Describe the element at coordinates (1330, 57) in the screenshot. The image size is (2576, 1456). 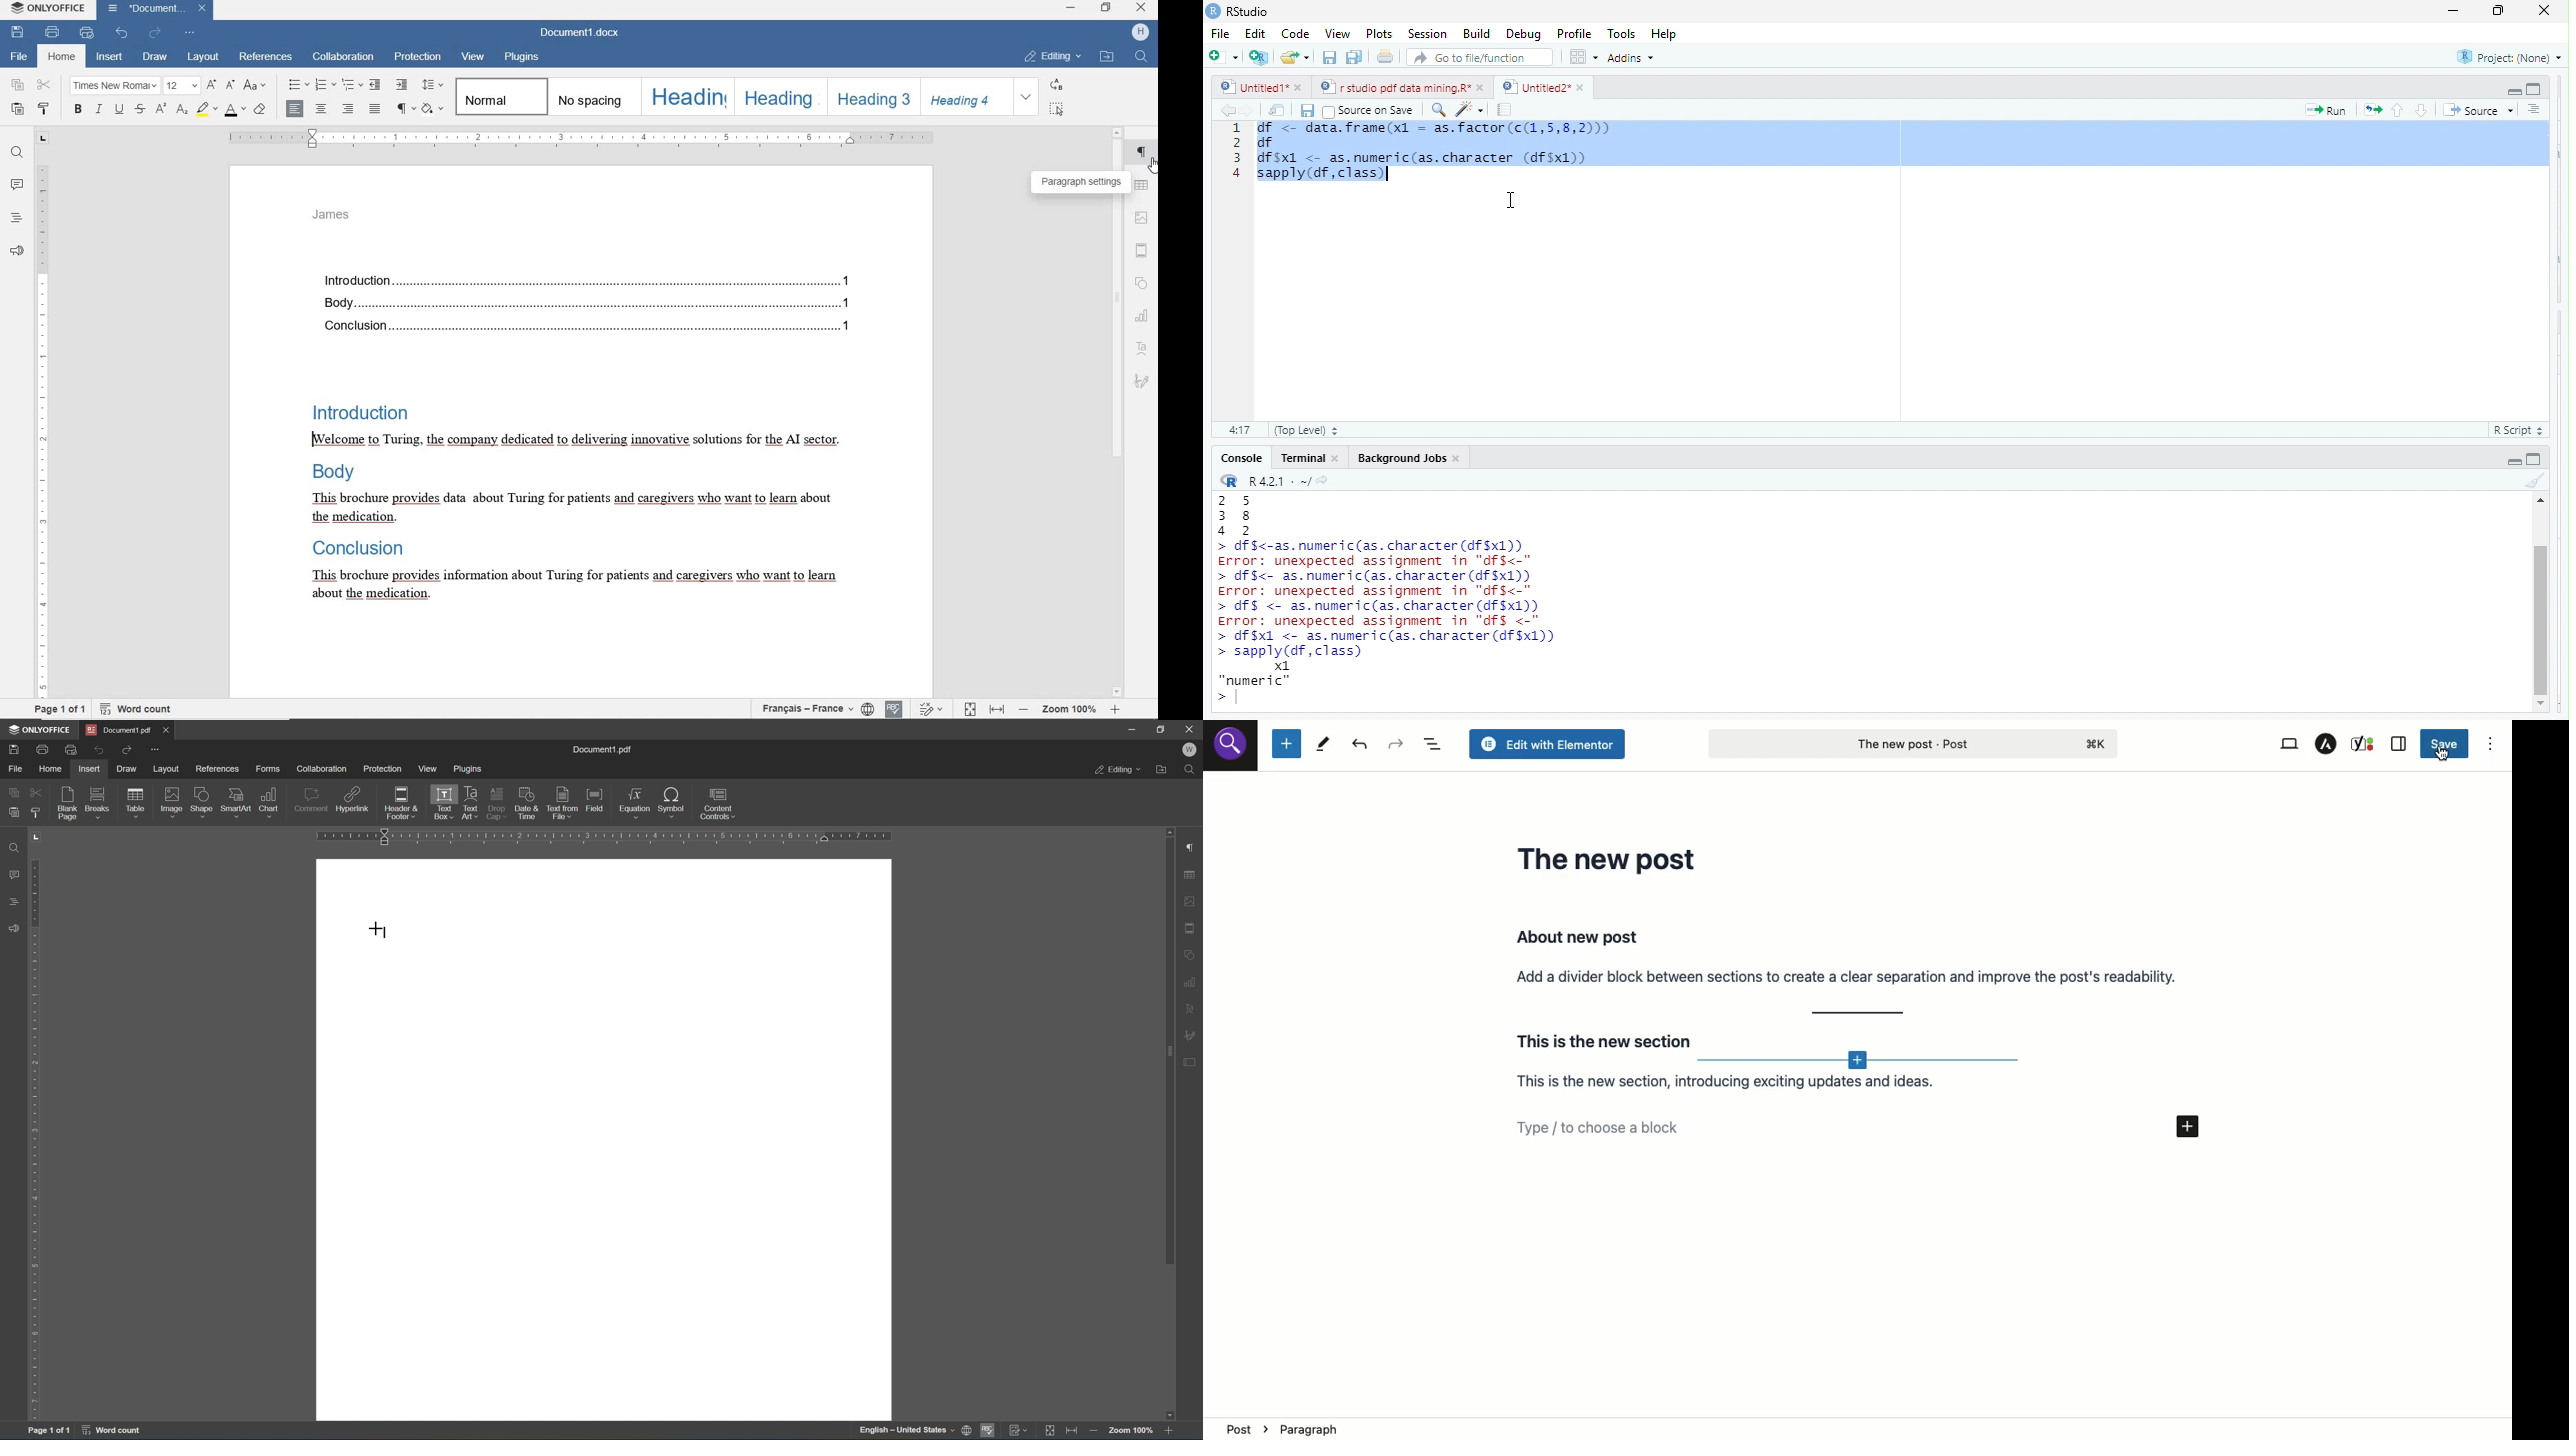
I see `save current document` at that location.